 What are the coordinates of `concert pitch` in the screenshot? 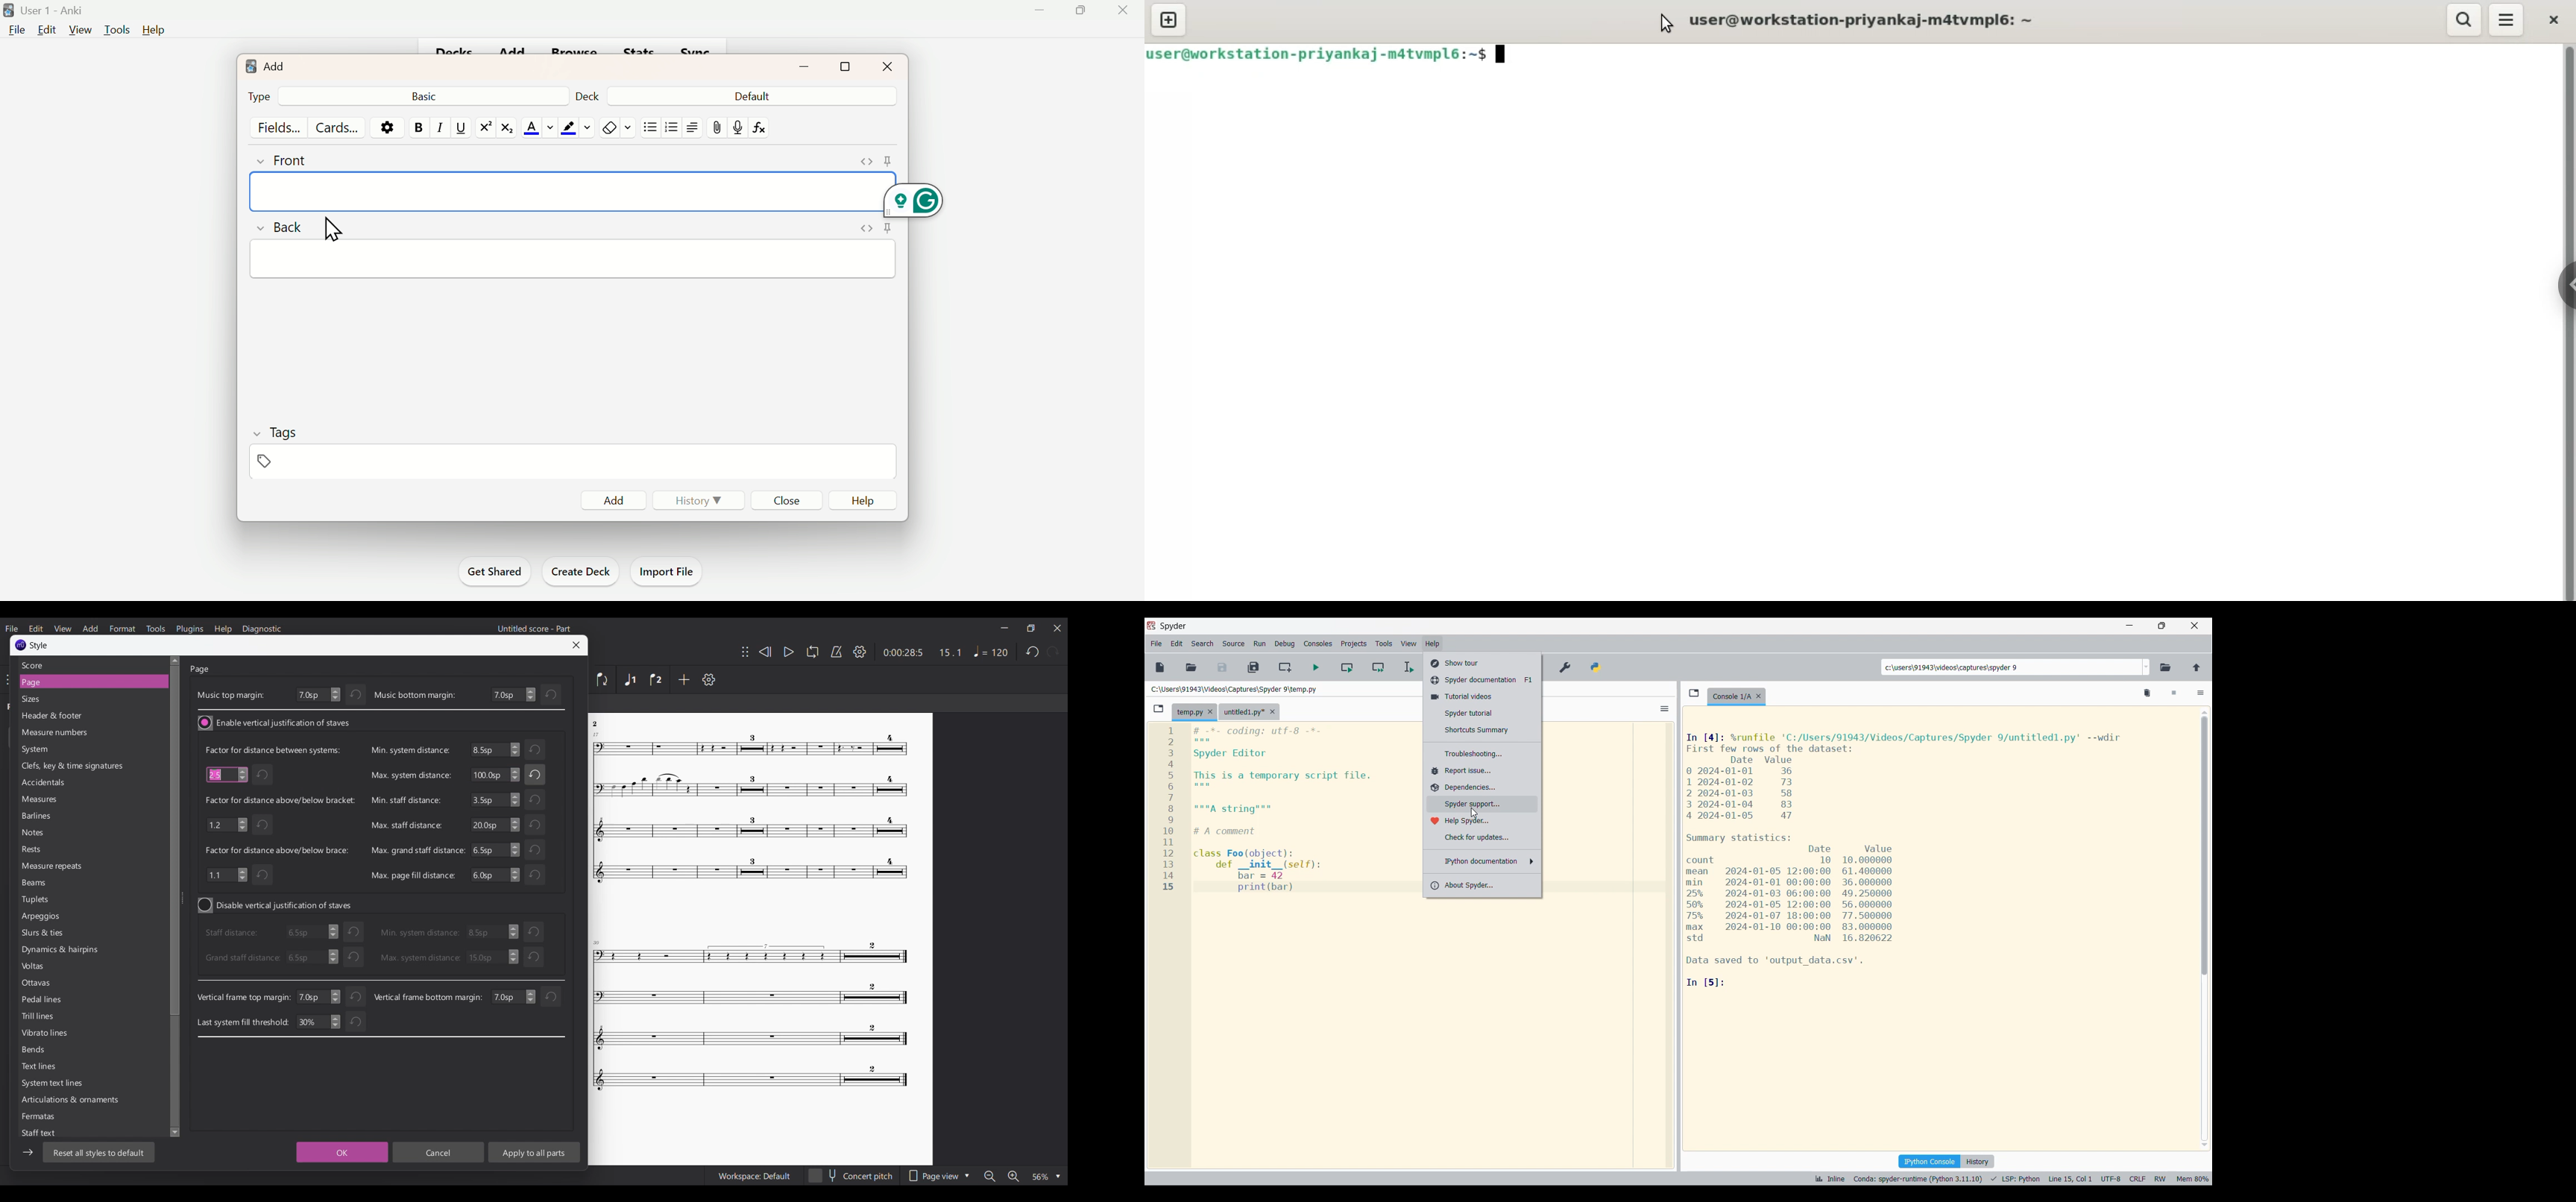 It's located at (851, 1177).